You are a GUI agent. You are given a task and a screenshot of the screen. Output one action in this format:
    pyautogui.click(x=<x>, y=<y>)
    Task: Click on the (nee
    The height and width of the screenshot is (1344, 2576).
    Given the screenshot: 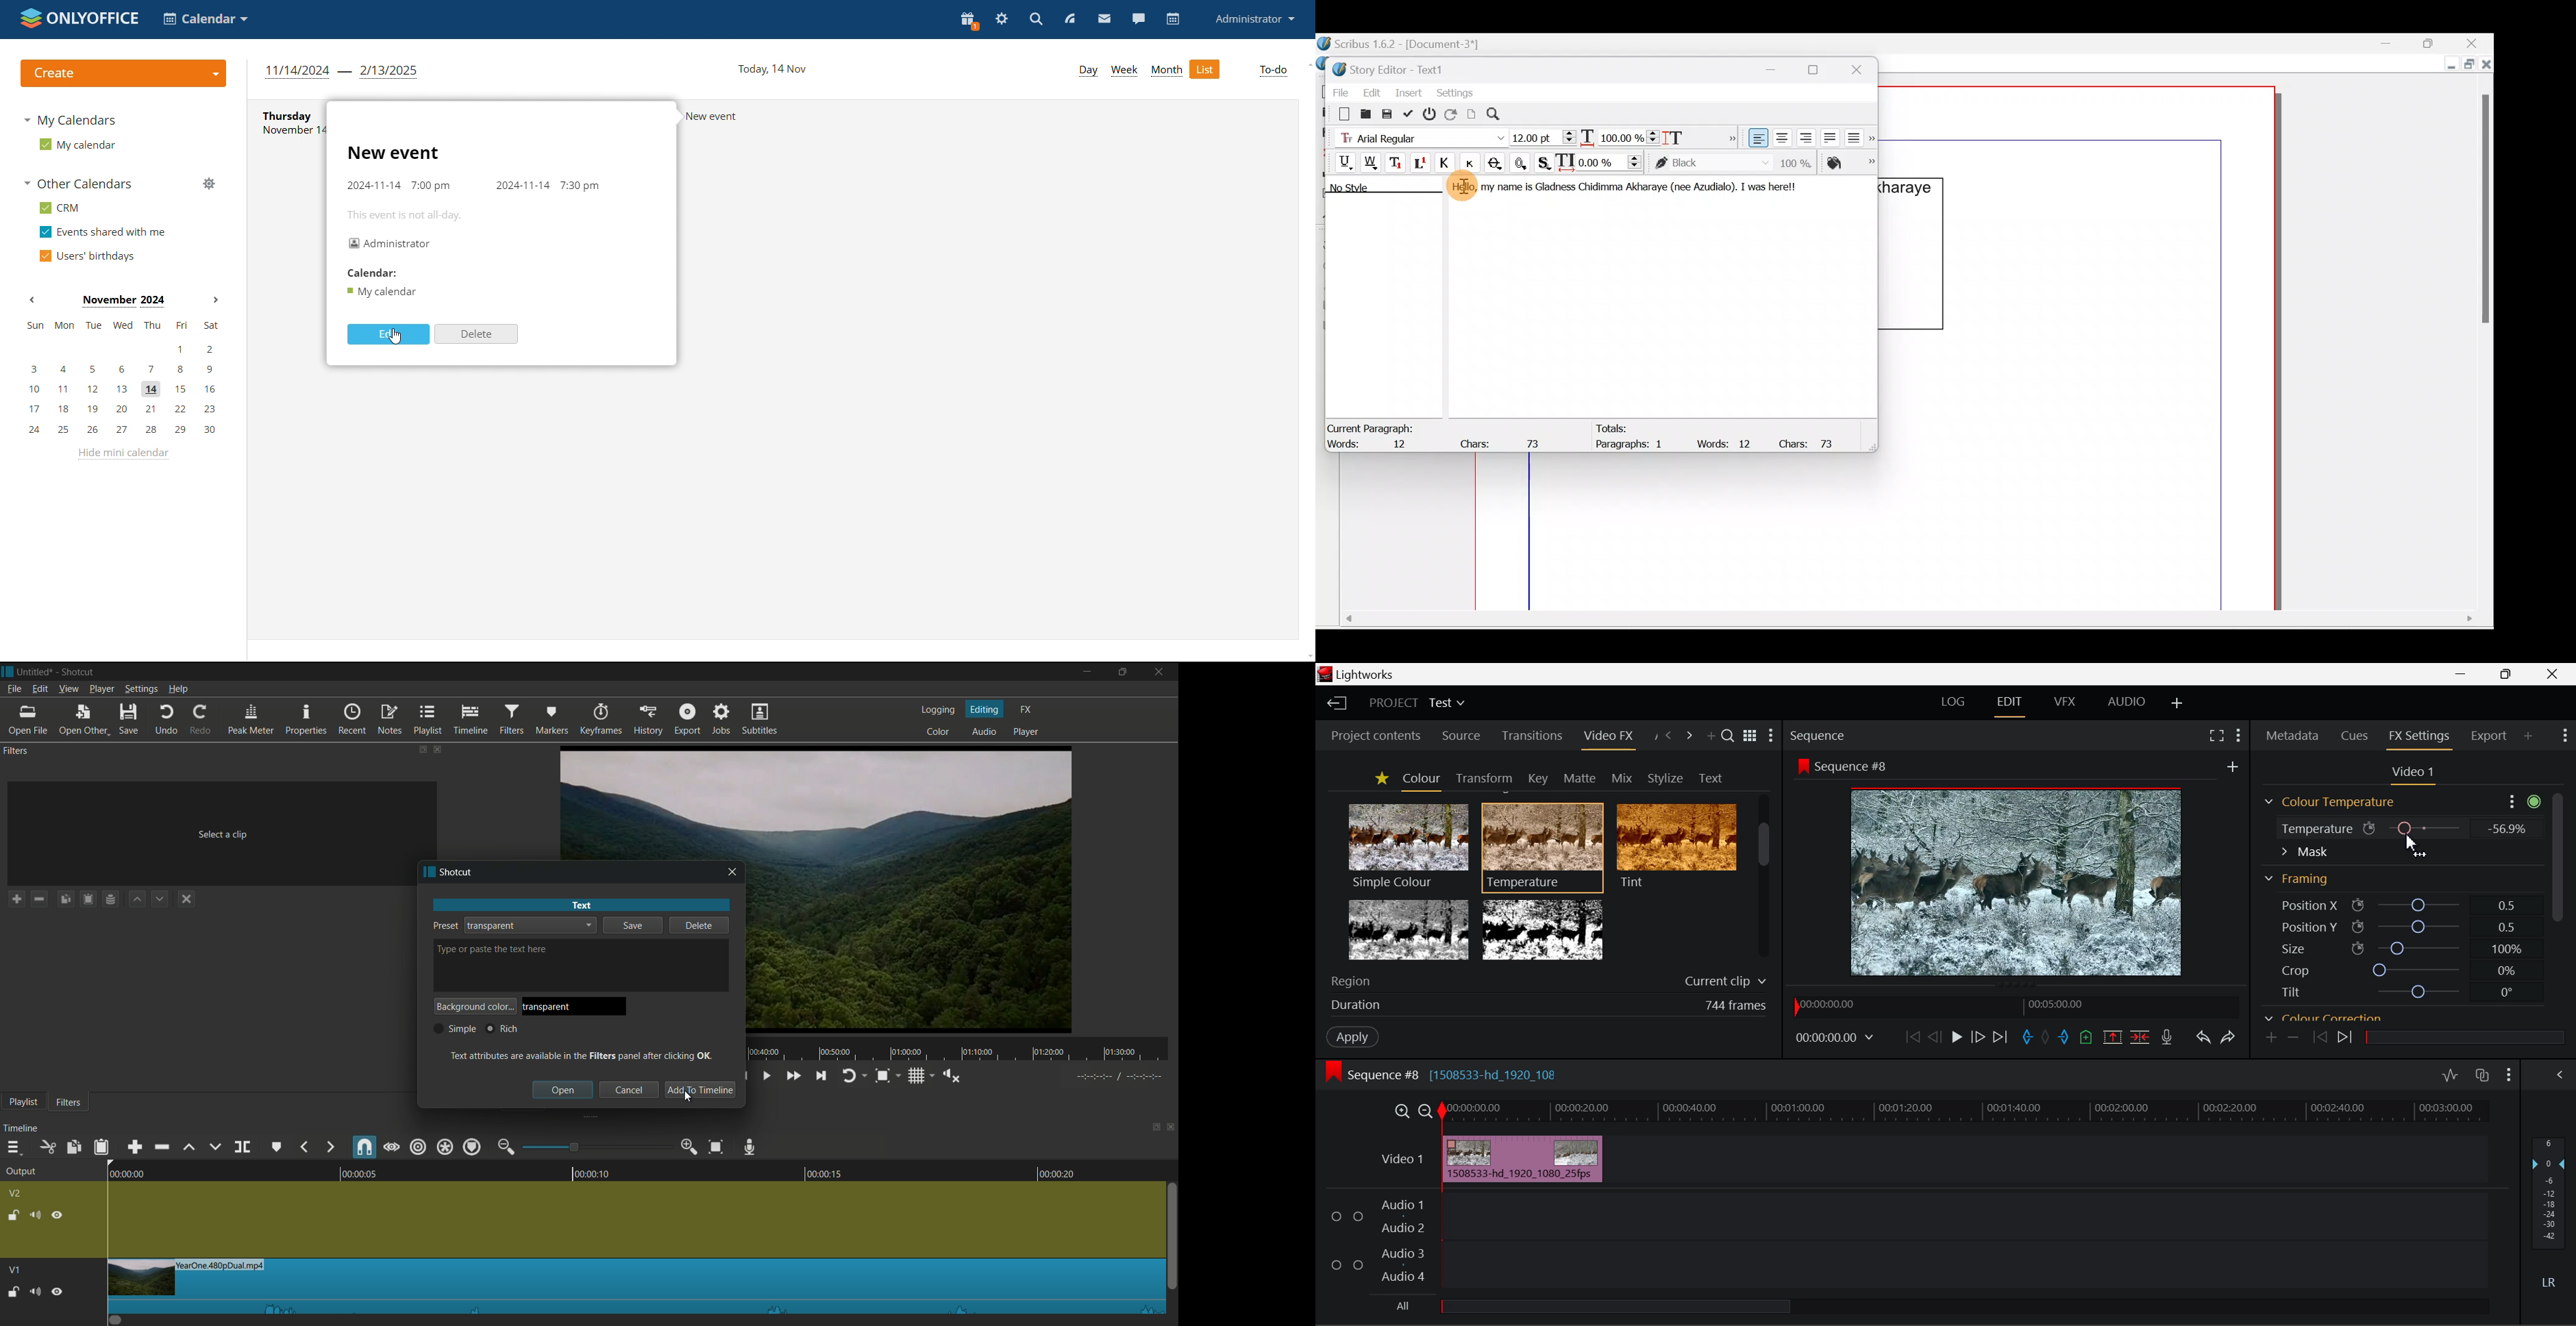 What is the action you would take?
    pyautogui.click(x=1679, y=187)
    